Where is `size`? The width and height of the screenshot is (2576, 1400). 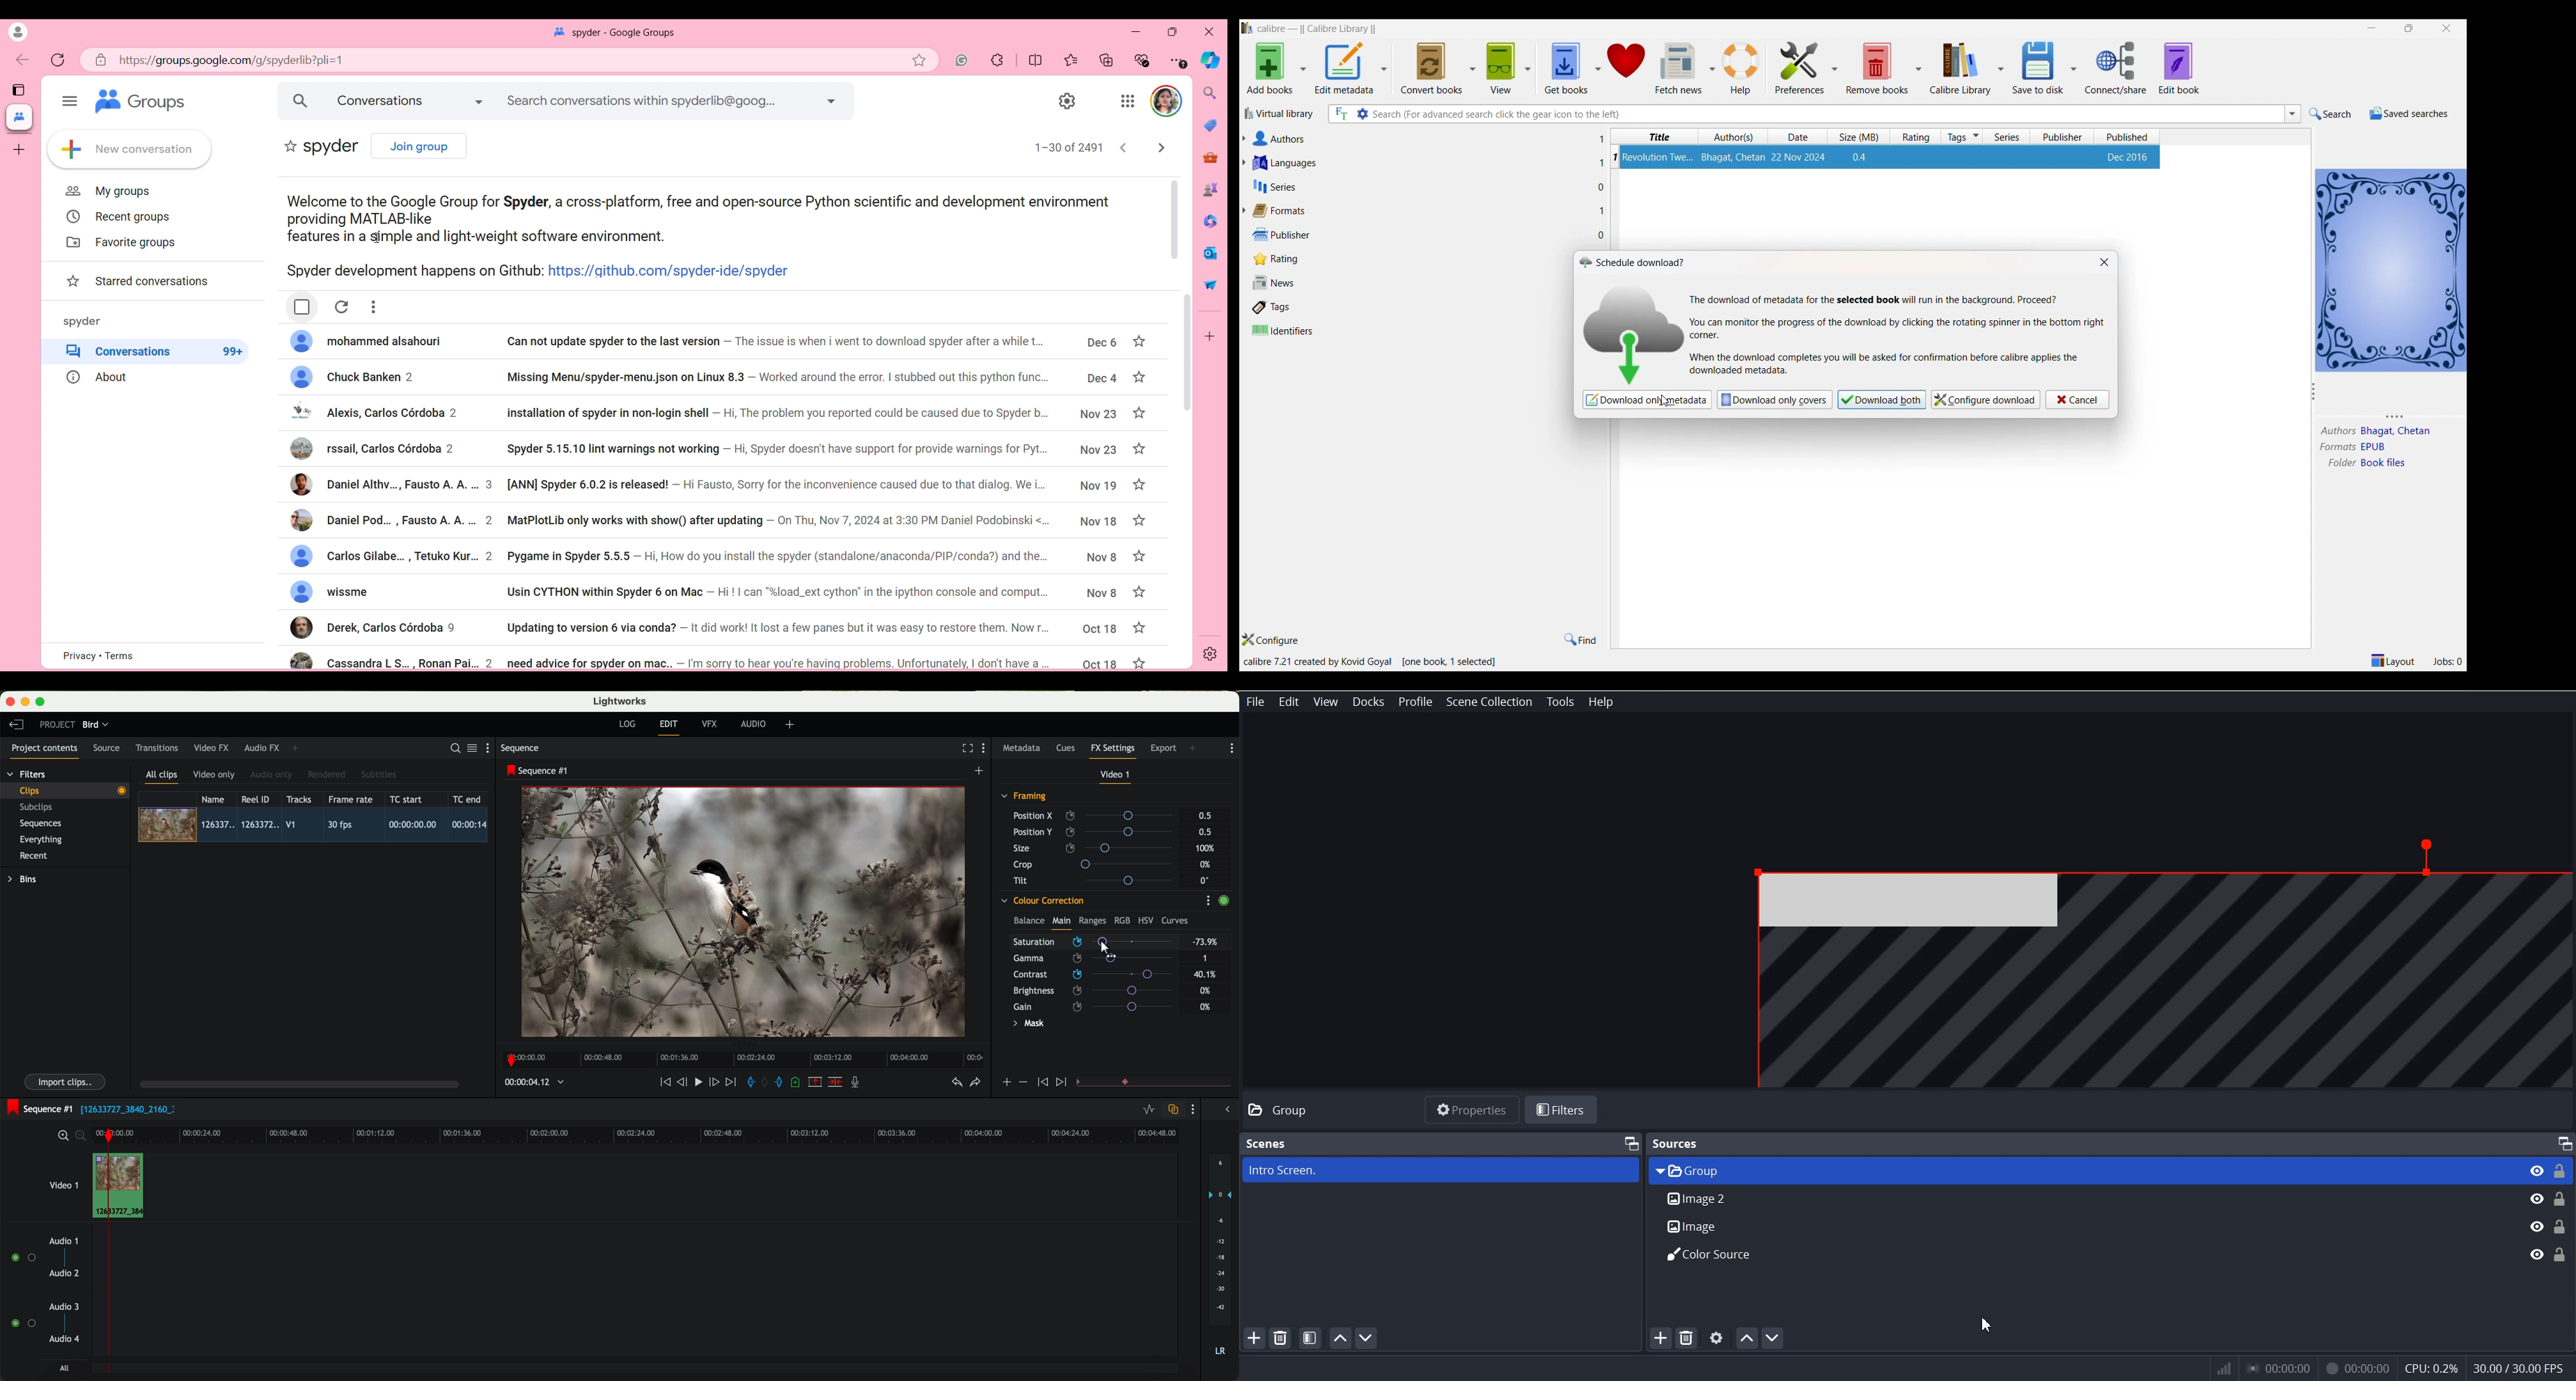 size is located at coordinates (1096, 848).